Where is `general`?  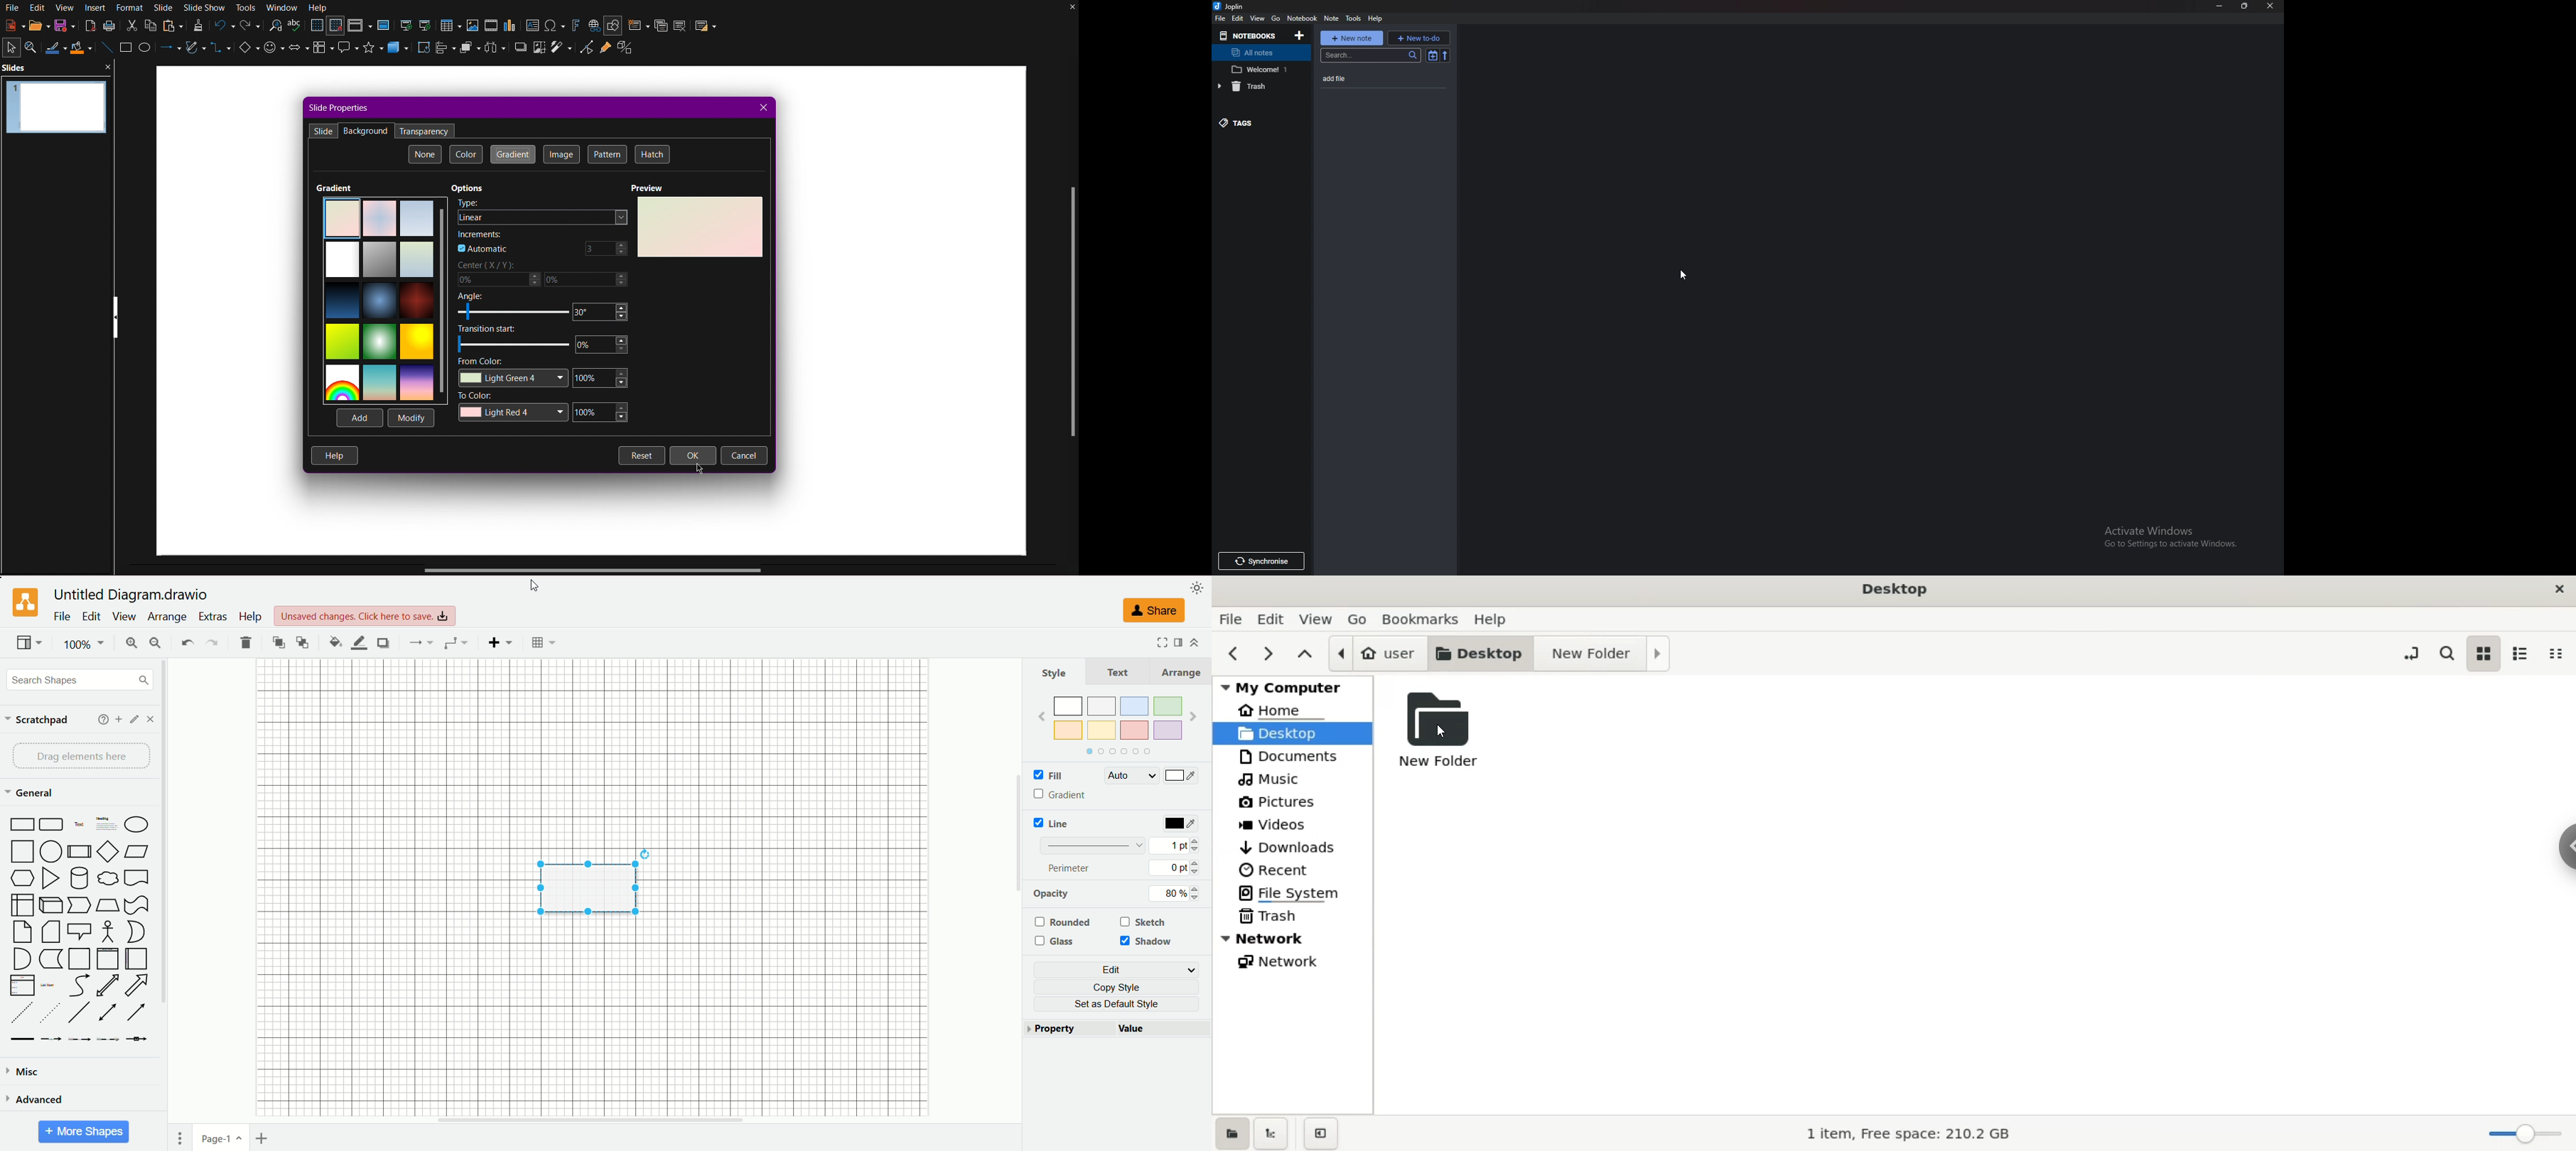 general is located at coordinates (32, 794).